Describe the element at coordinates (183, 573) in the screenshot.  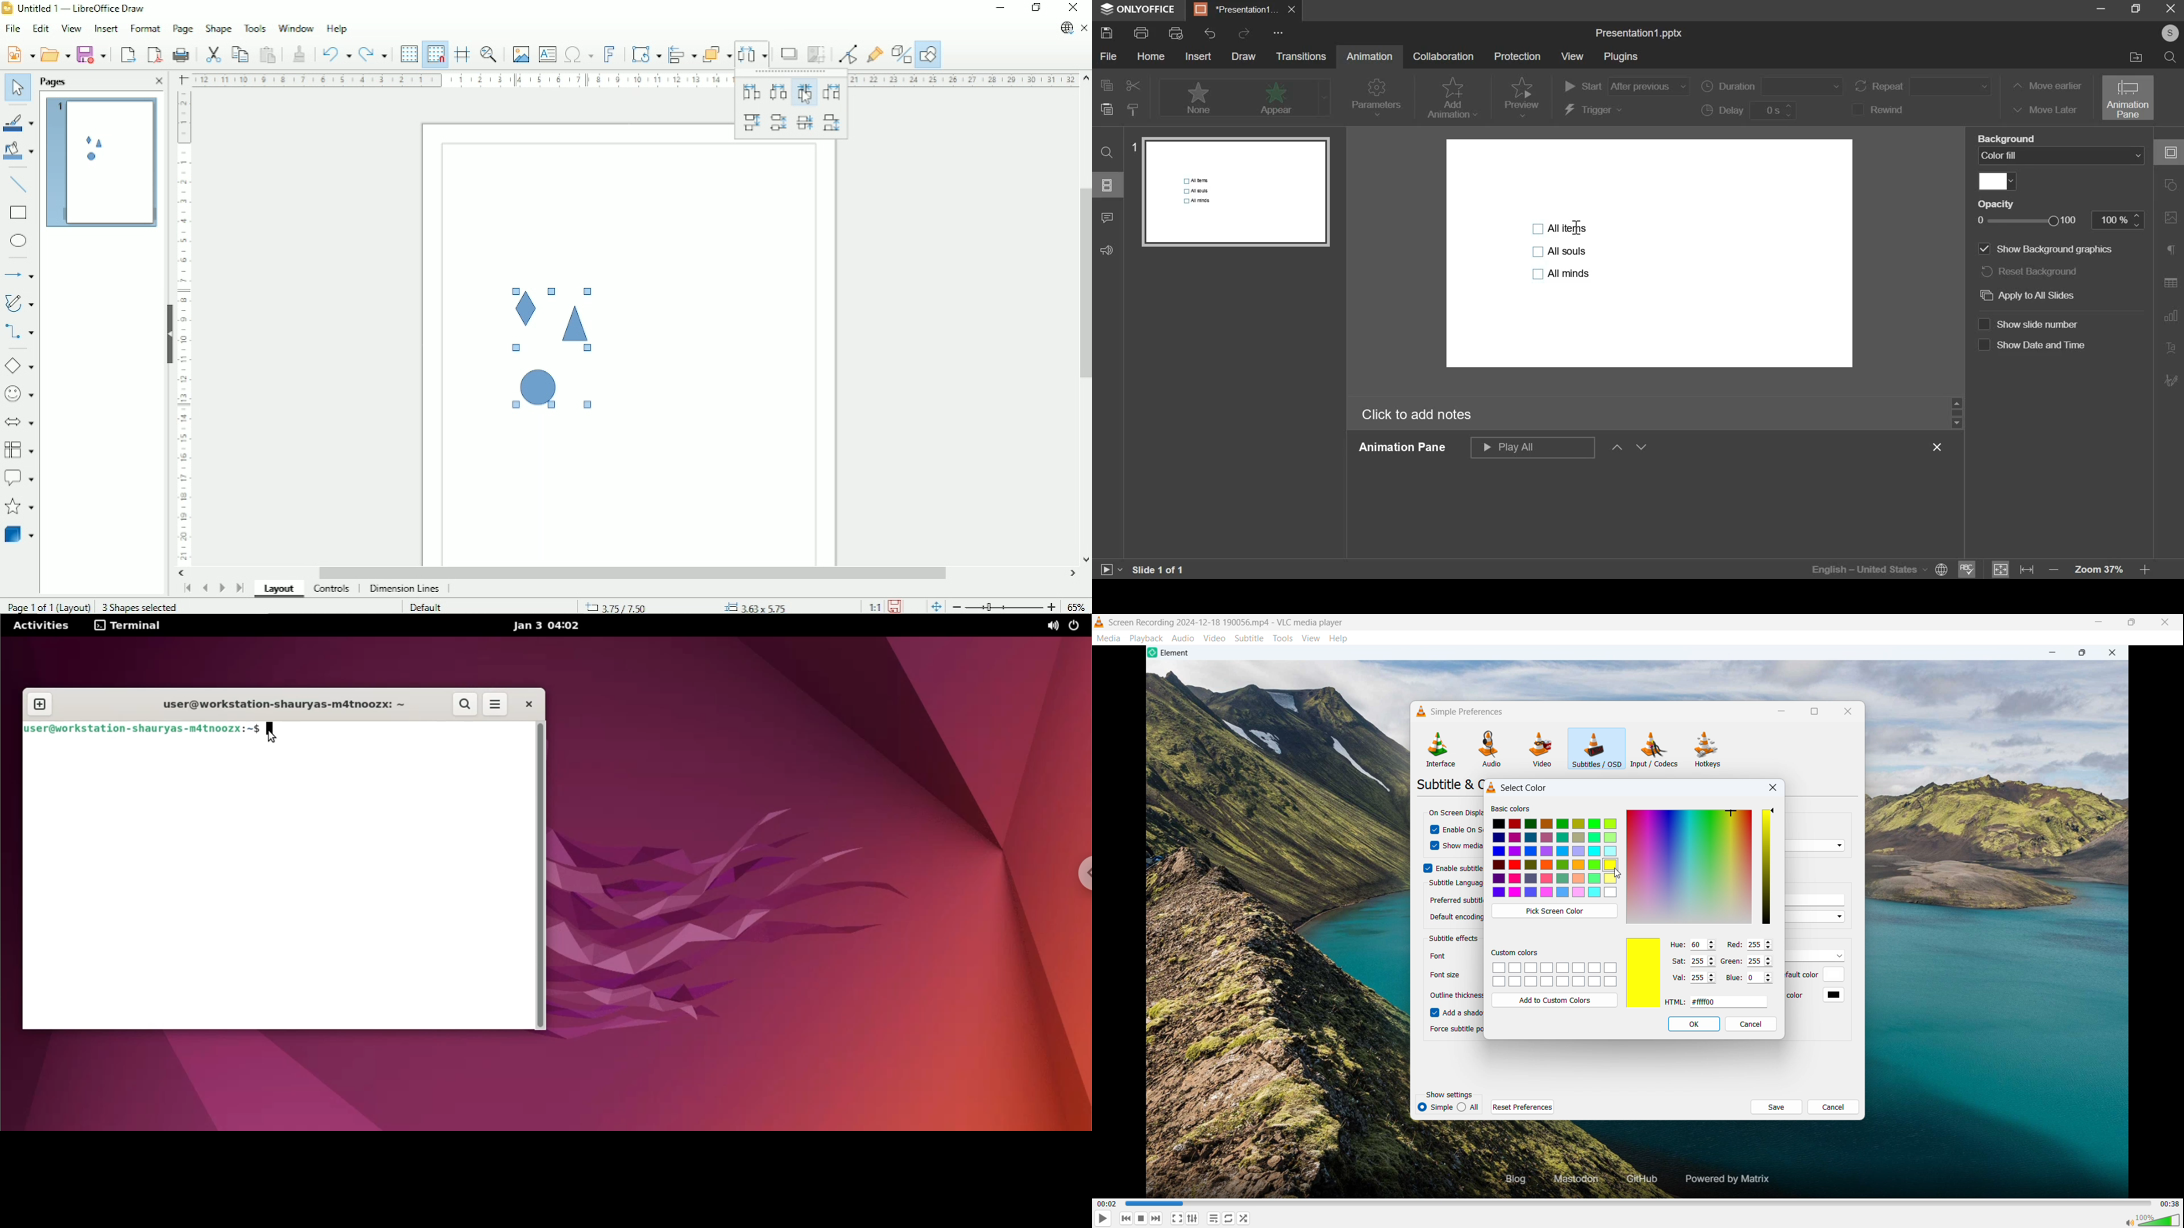
I see `Horizontal scroll button` at that location.